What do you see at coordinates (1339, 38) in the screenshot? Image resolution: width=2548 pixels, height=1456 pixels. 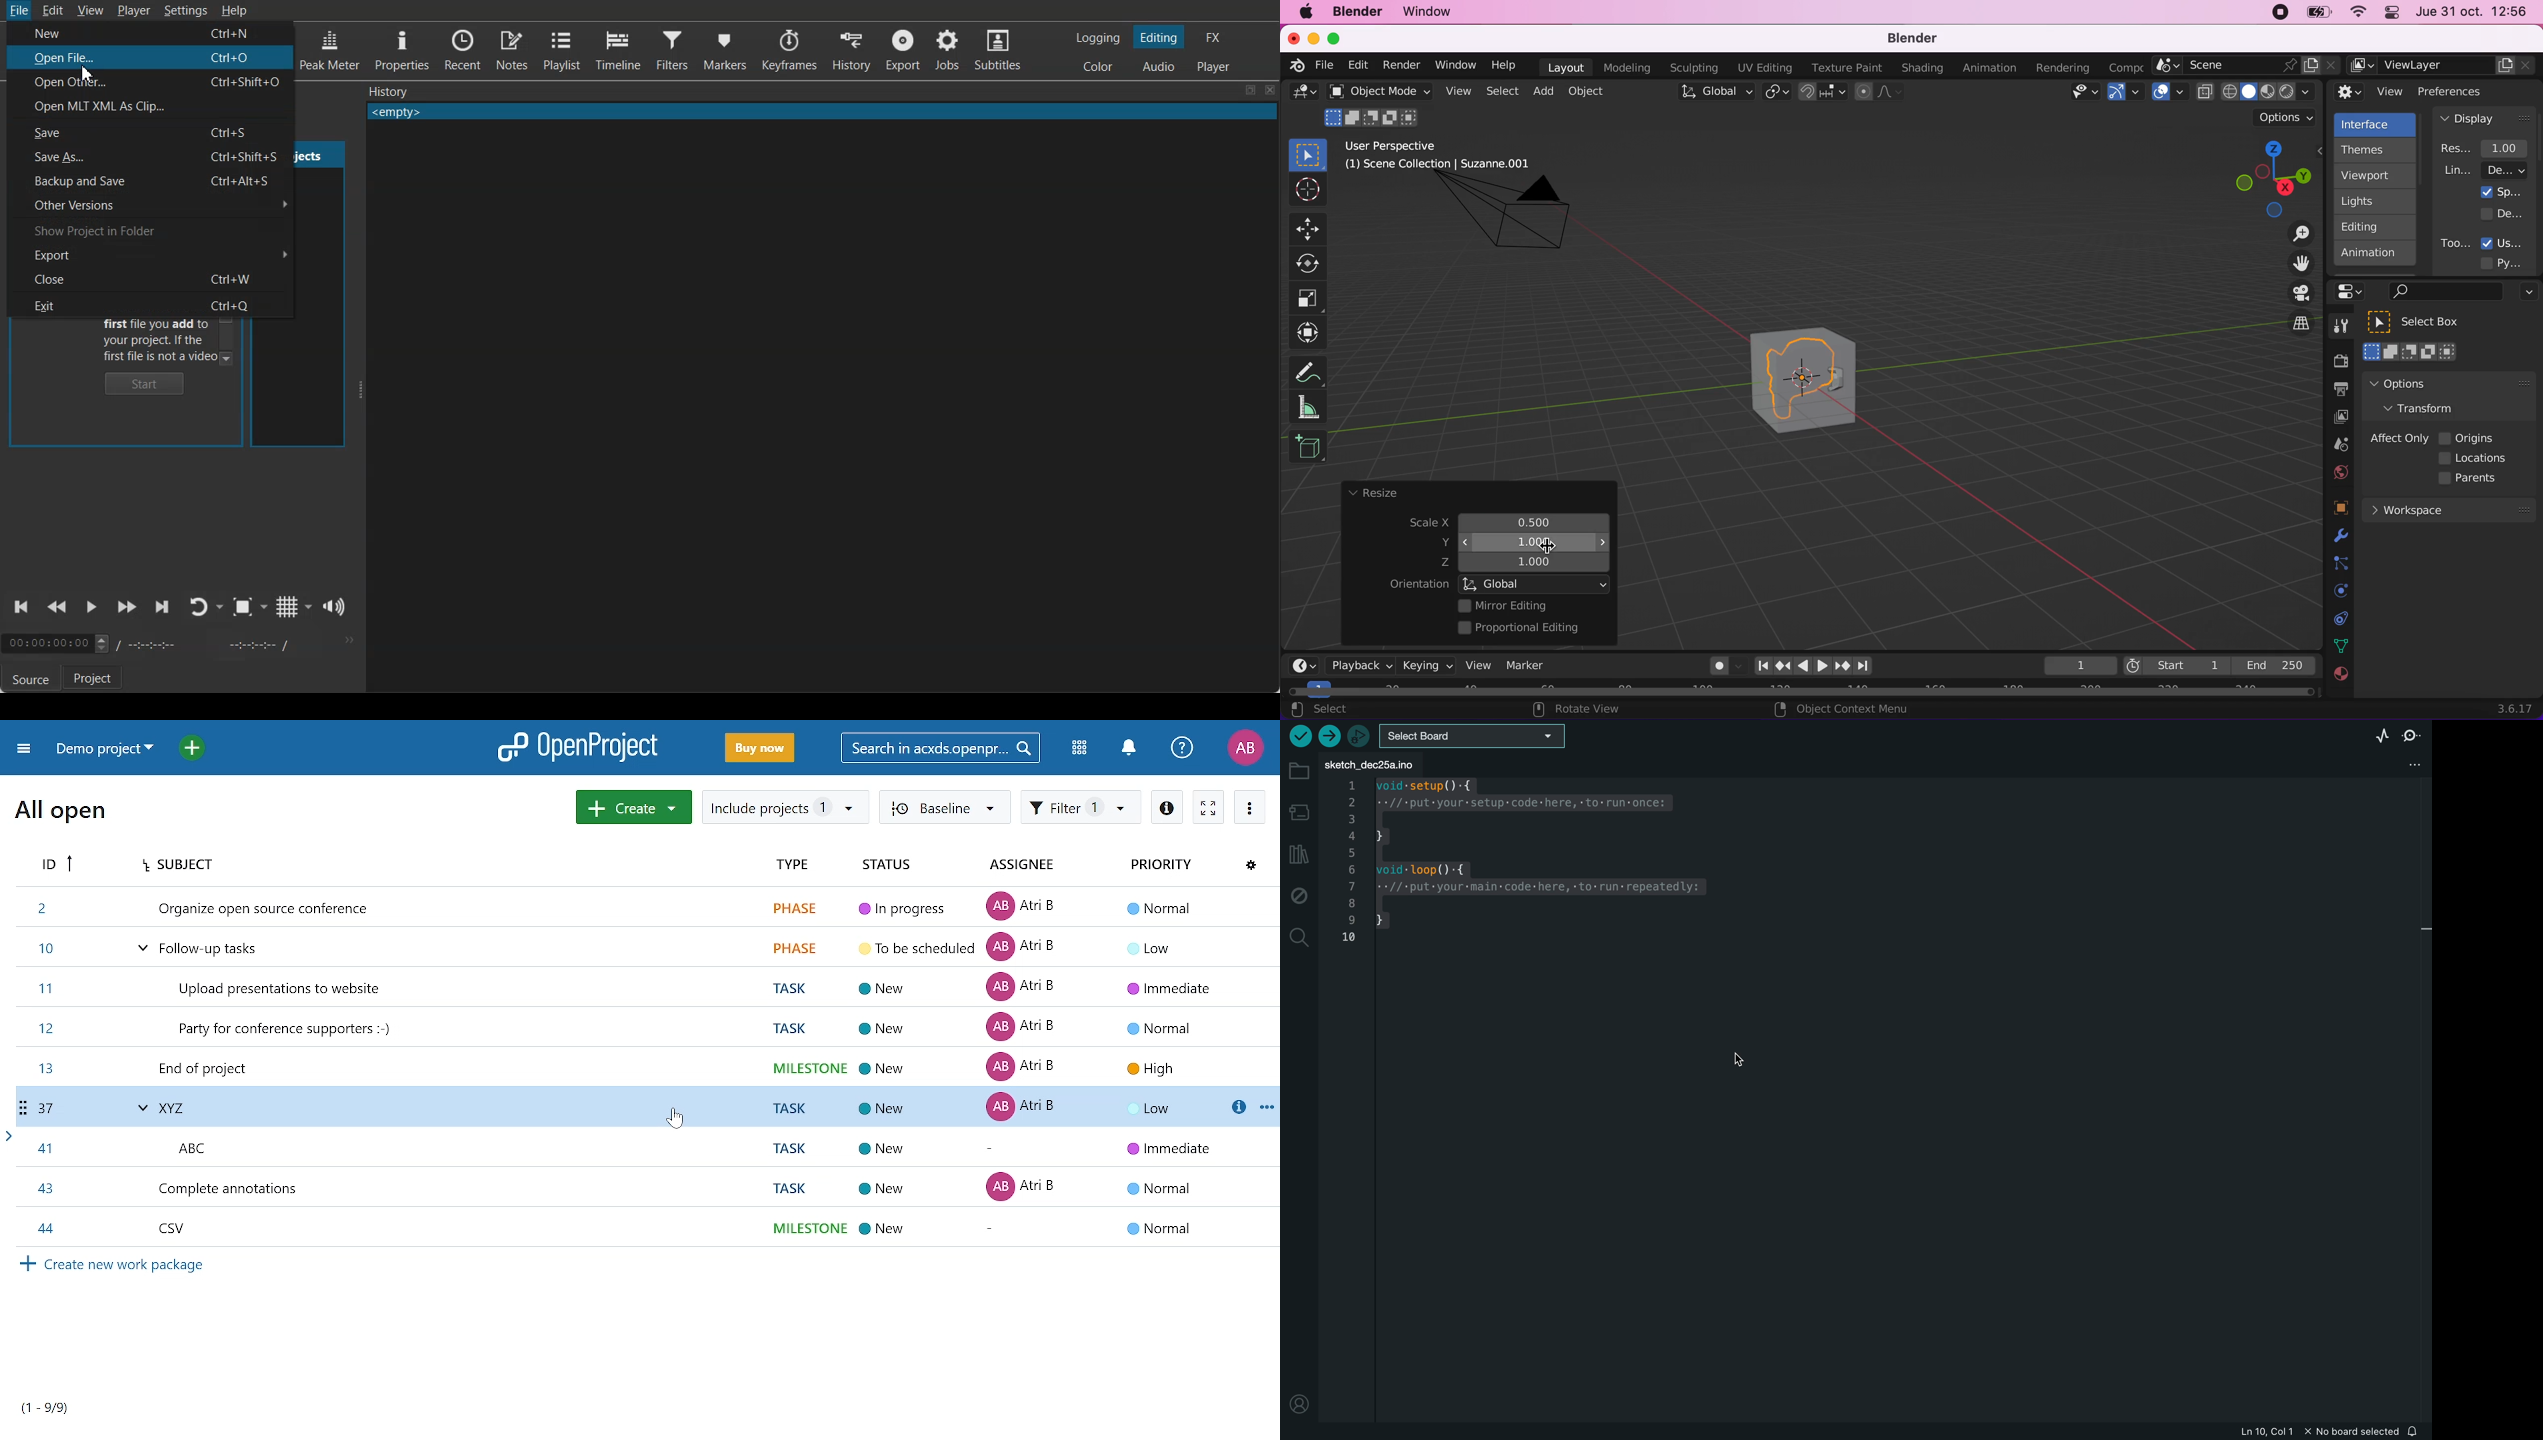 I see `maximize` at bounding box center [1339, 38].